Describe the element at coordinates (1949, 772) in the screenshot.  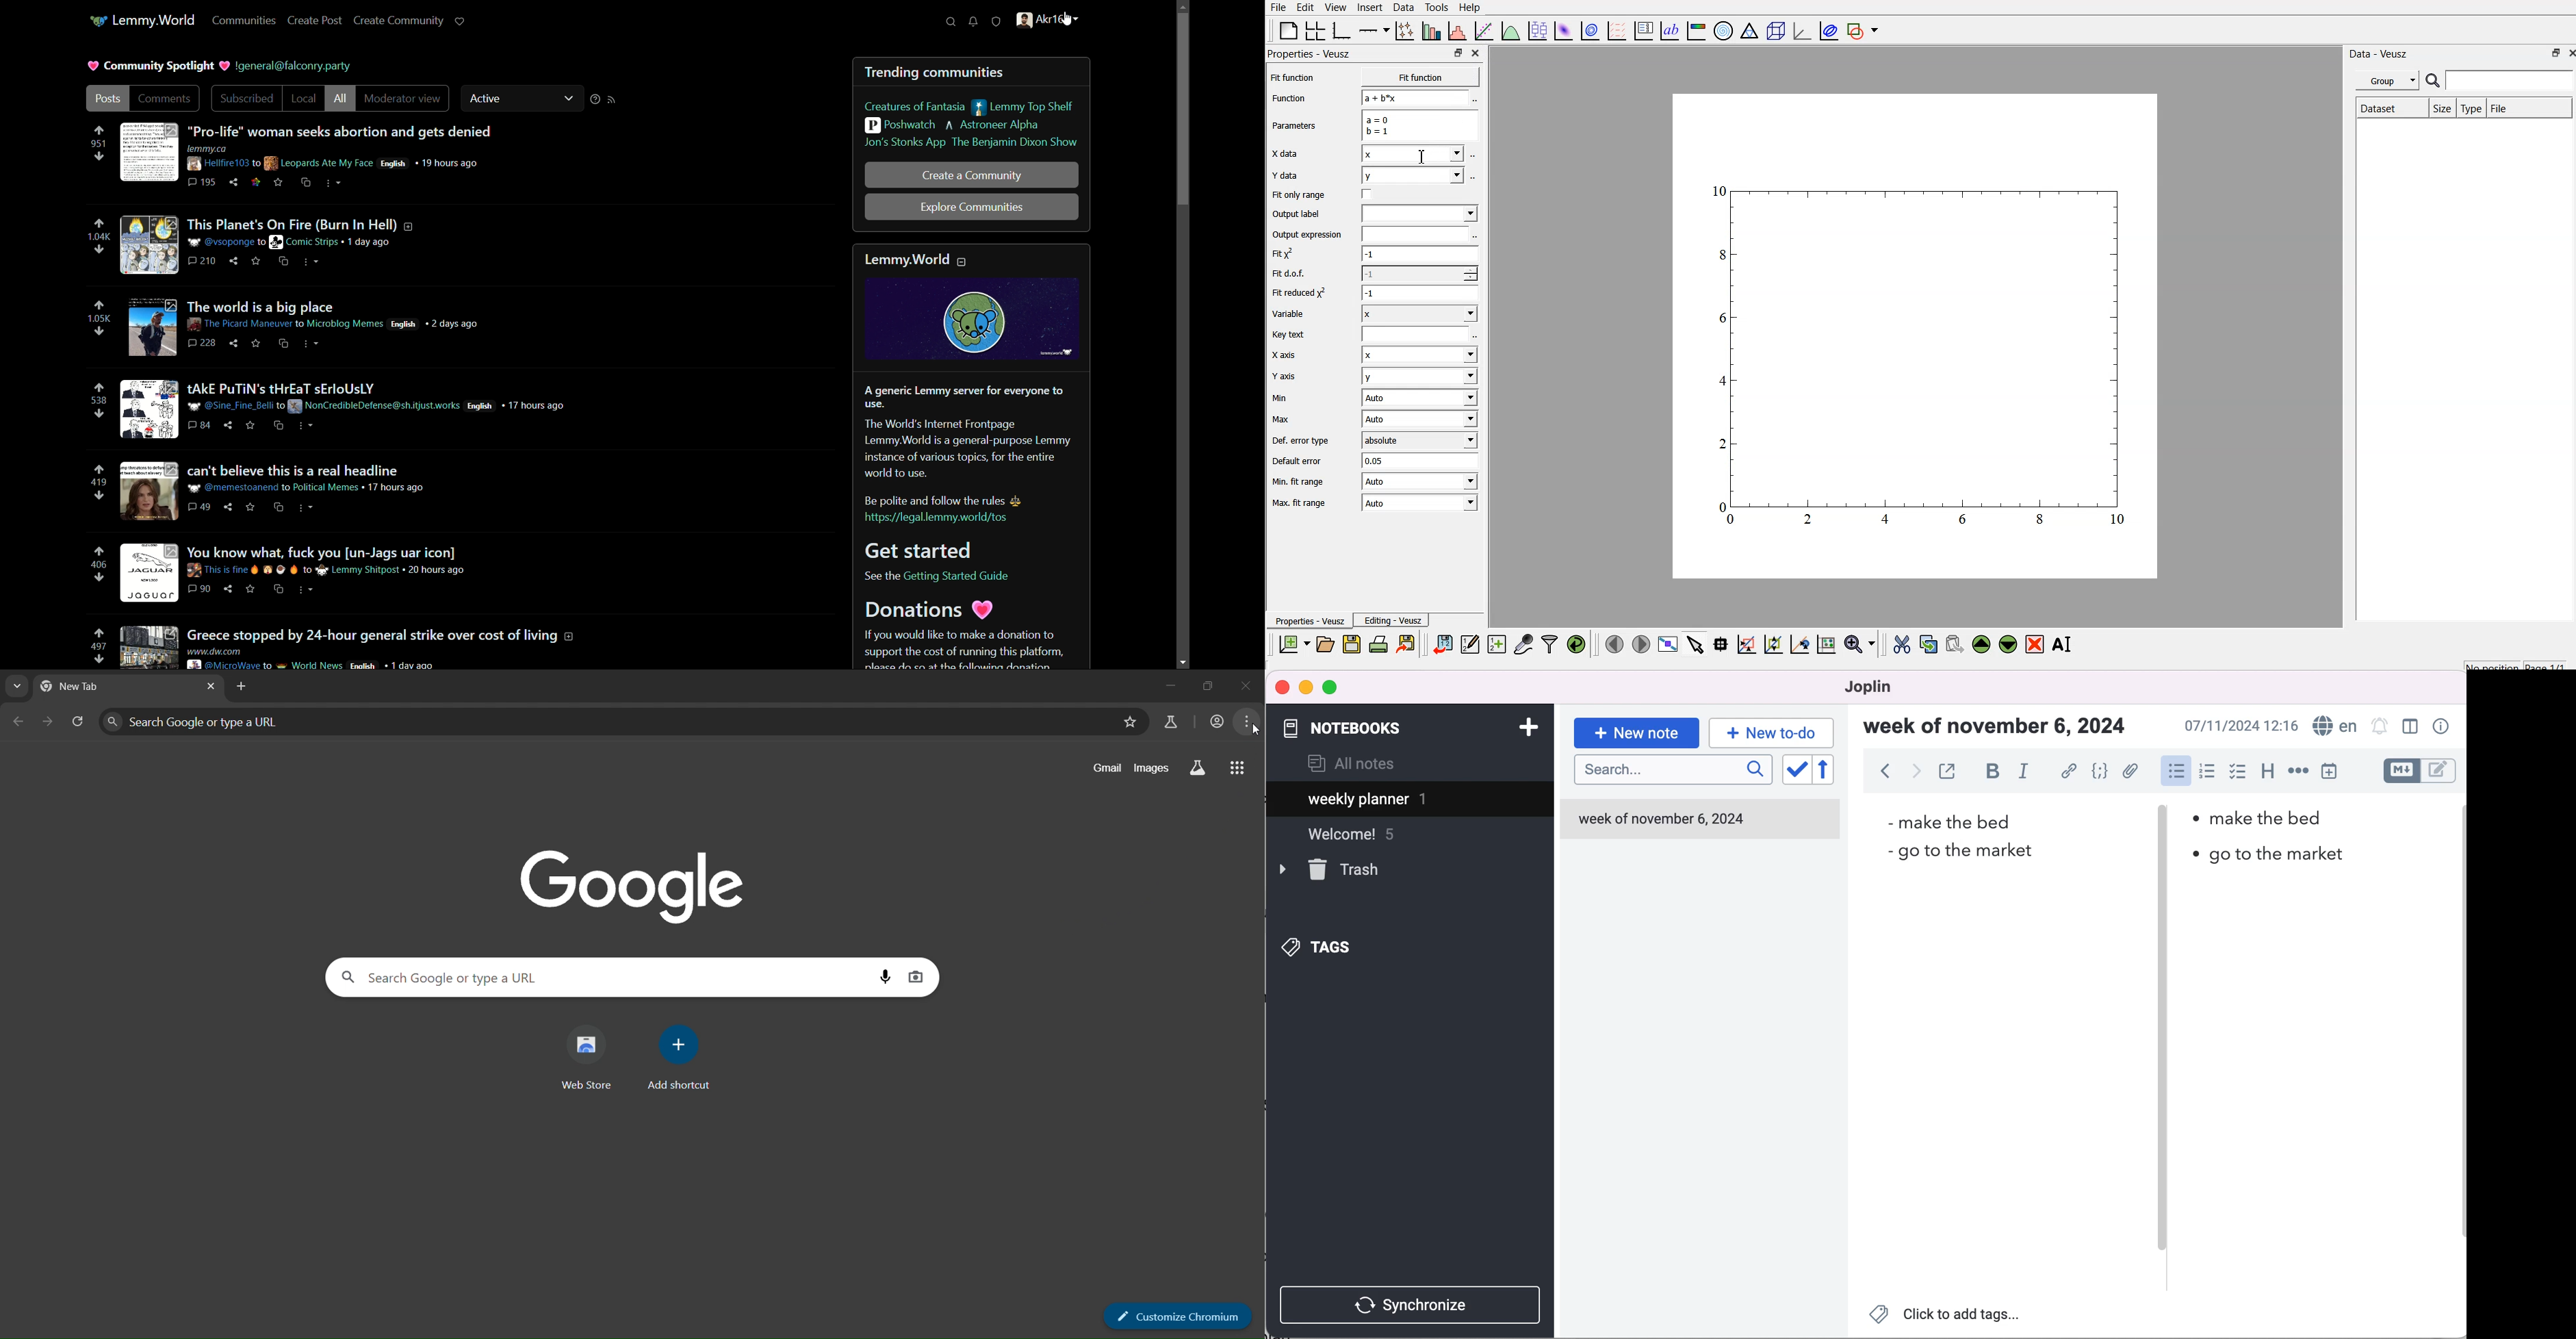
I see `toggle external editing` at that location.